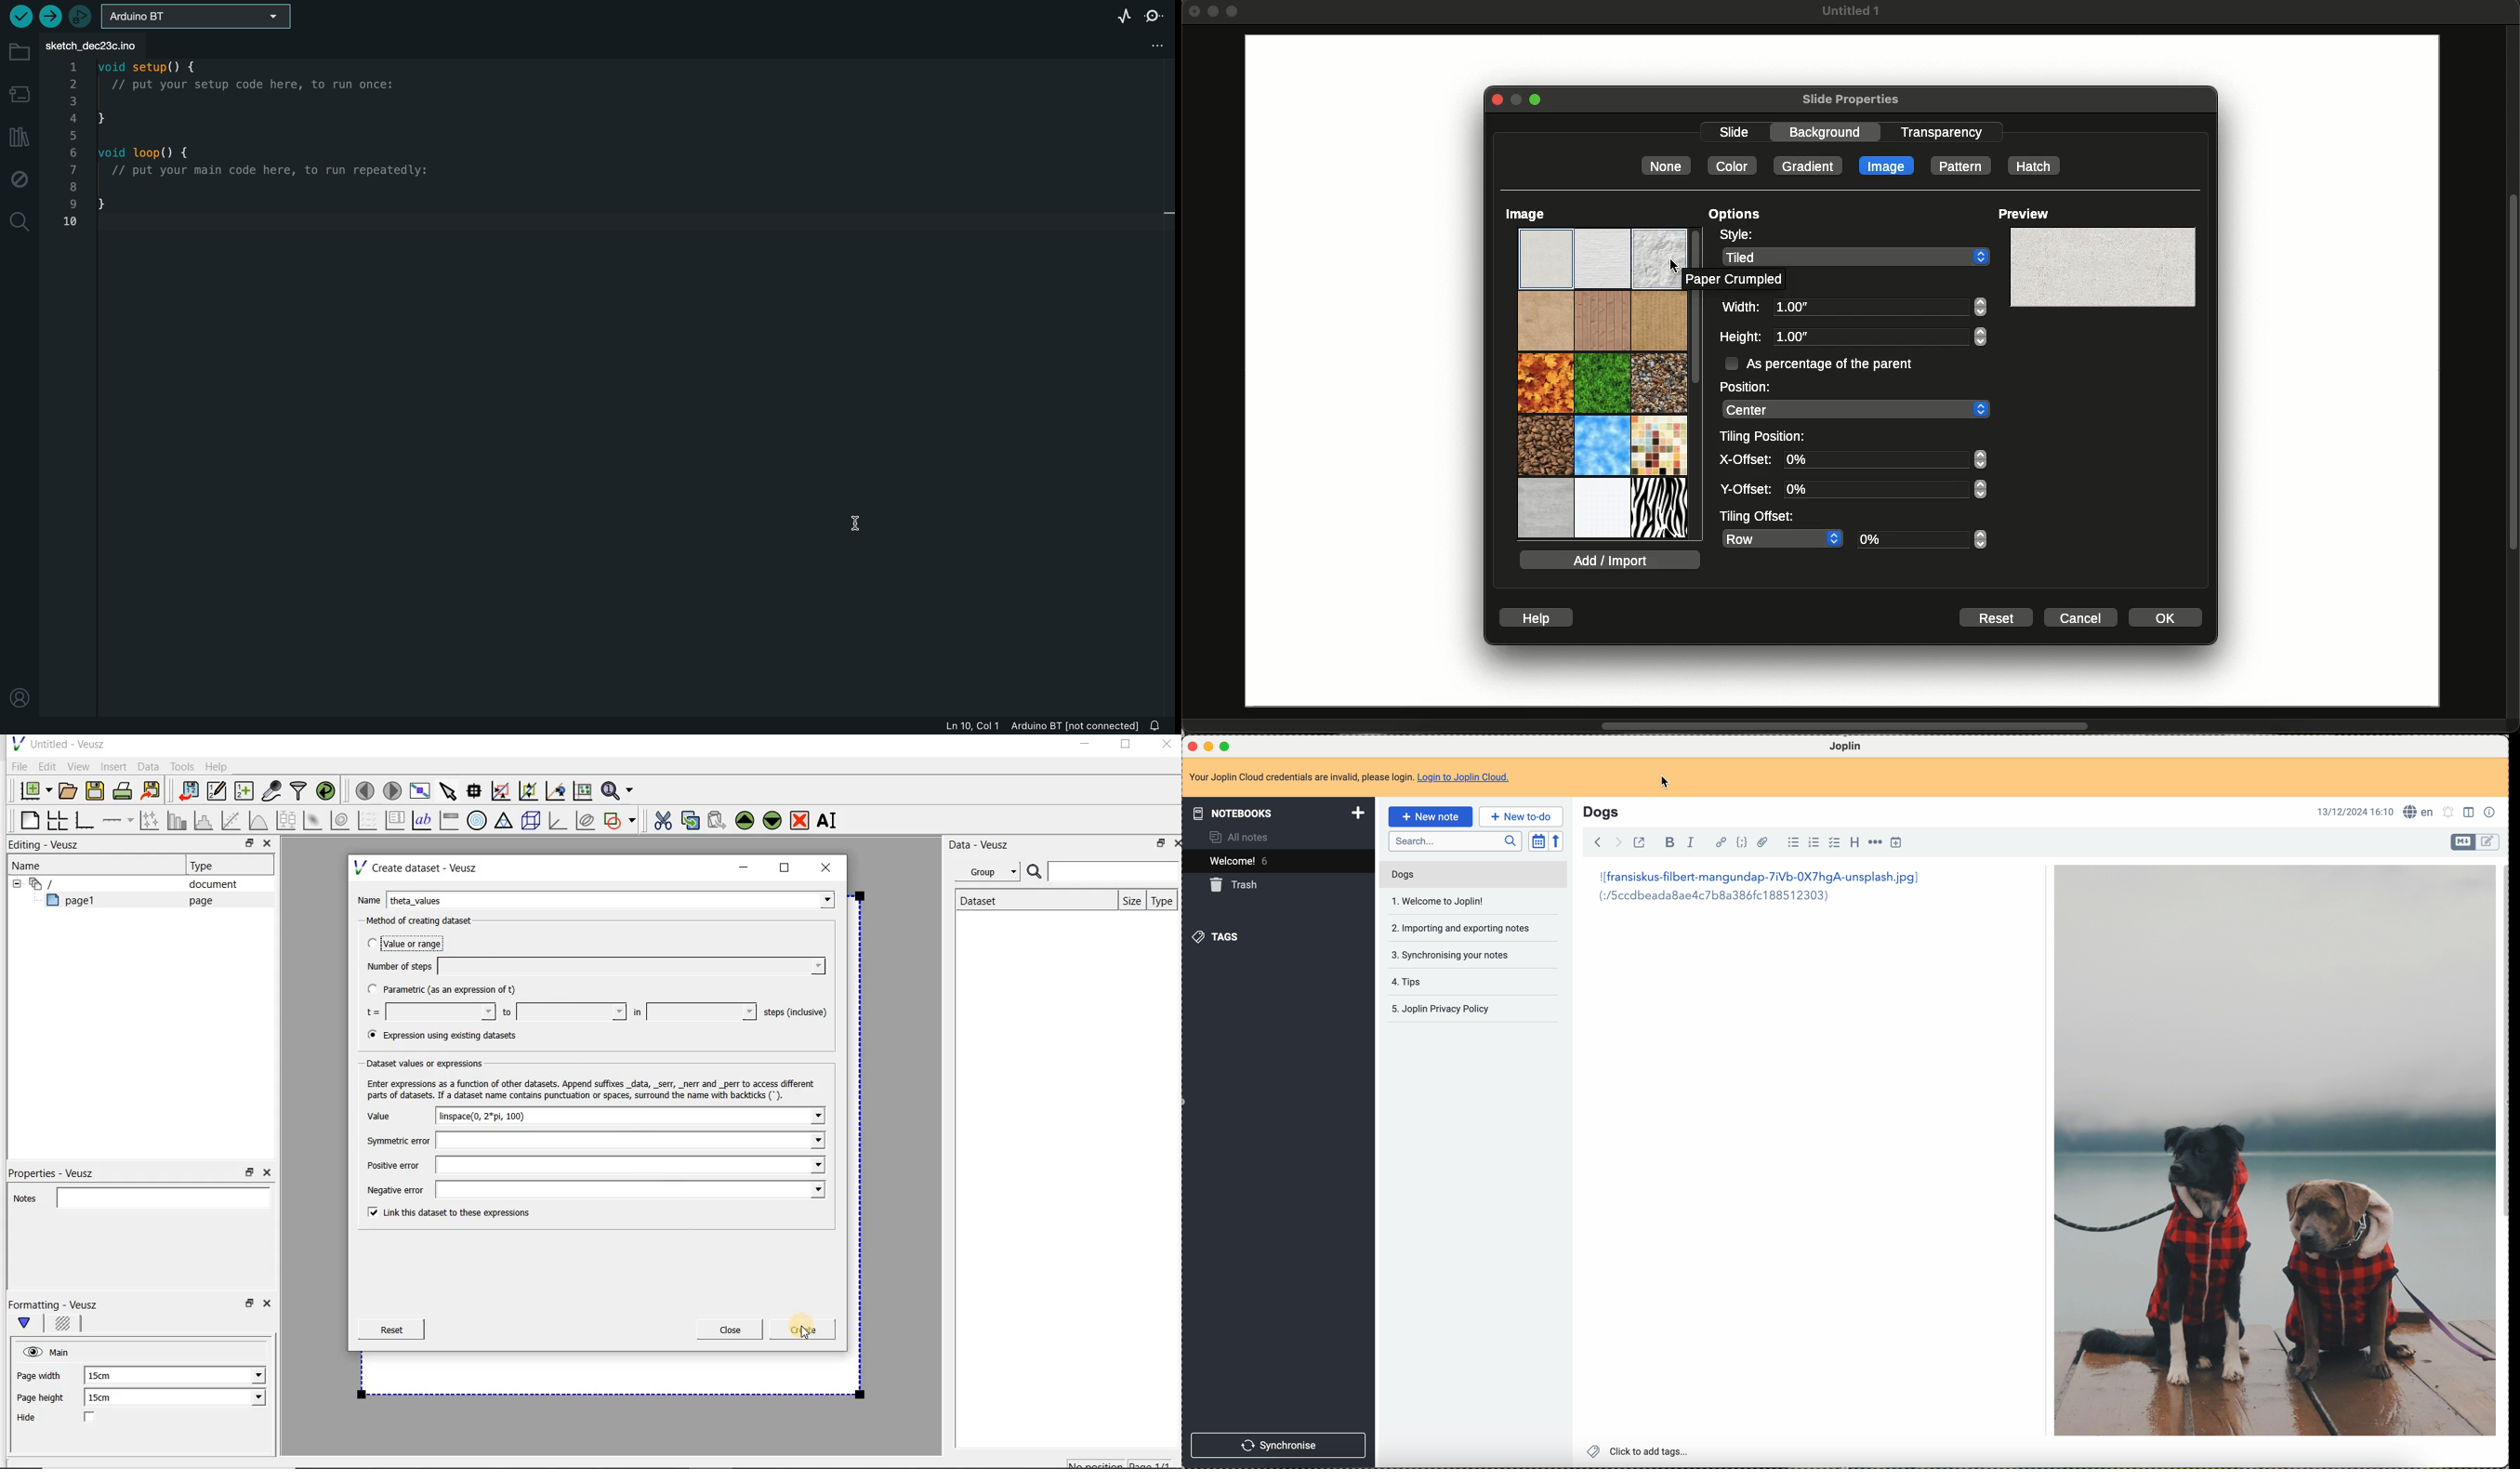 This screenshot has width=2520, height=1484. I want to click on toggle external editing, so click(1643, 842).